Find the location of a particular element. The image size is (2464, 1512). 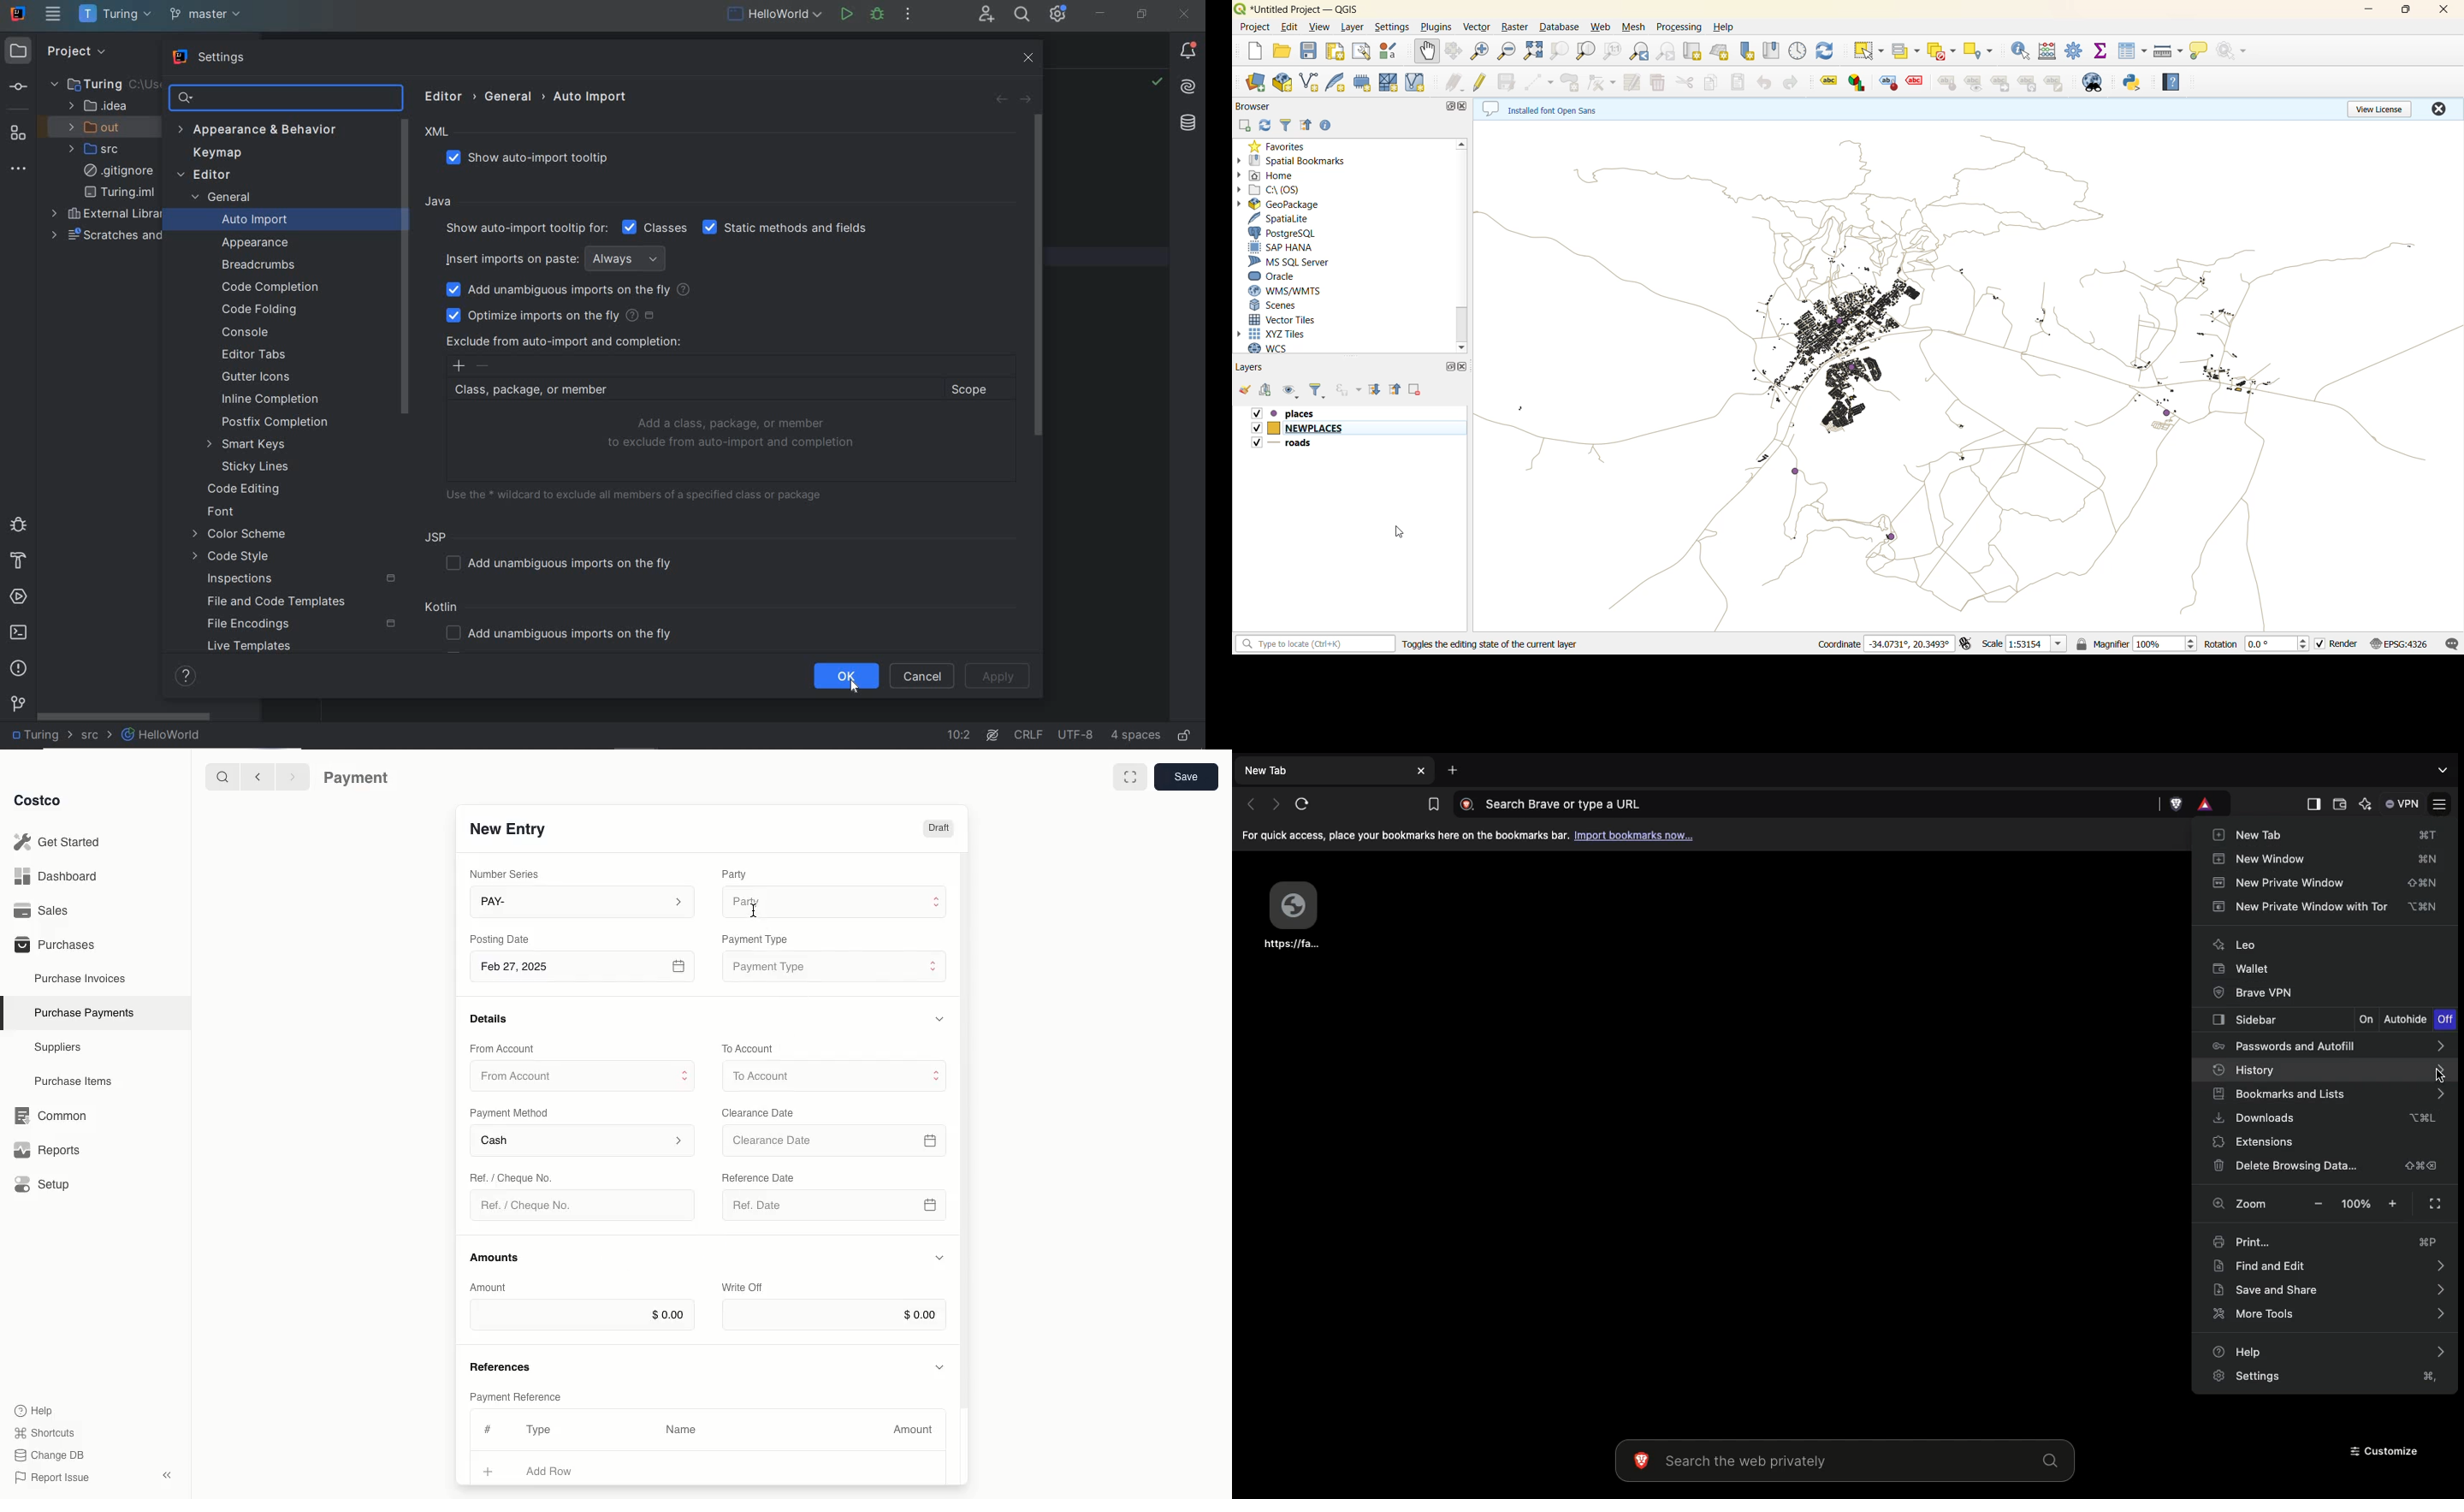

Party is located at coordinates (838, 899).